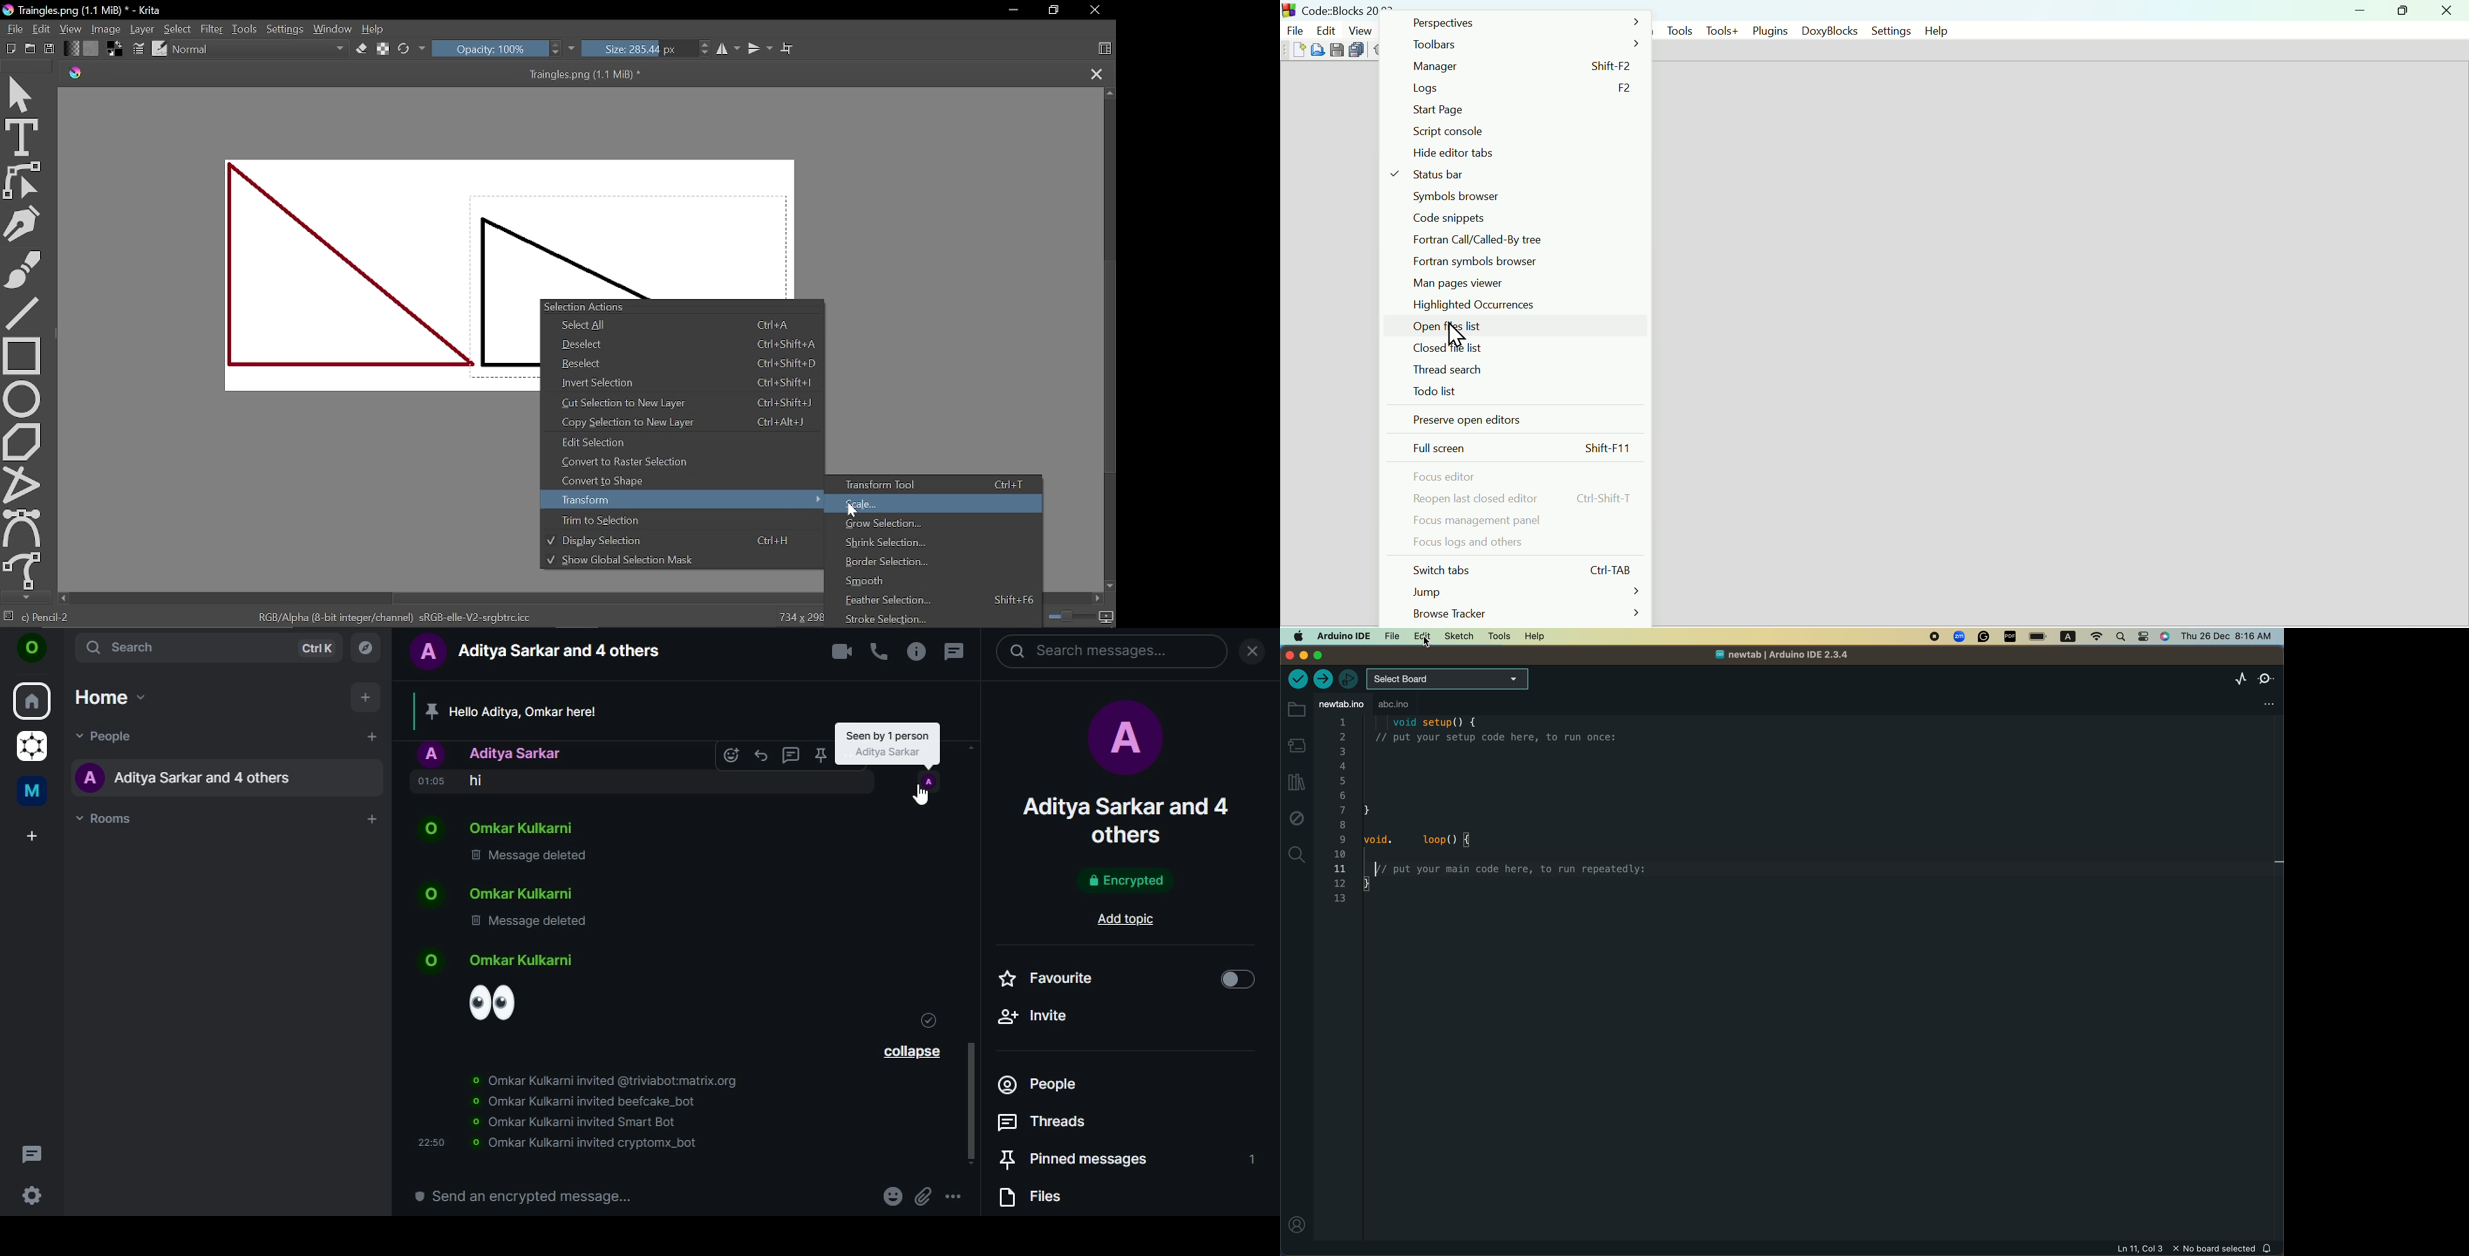 The width and height of the screenshot is (2492, 1260). Describe the element at coordinates (209, 648) in the screenshot. I see `search` at that location.